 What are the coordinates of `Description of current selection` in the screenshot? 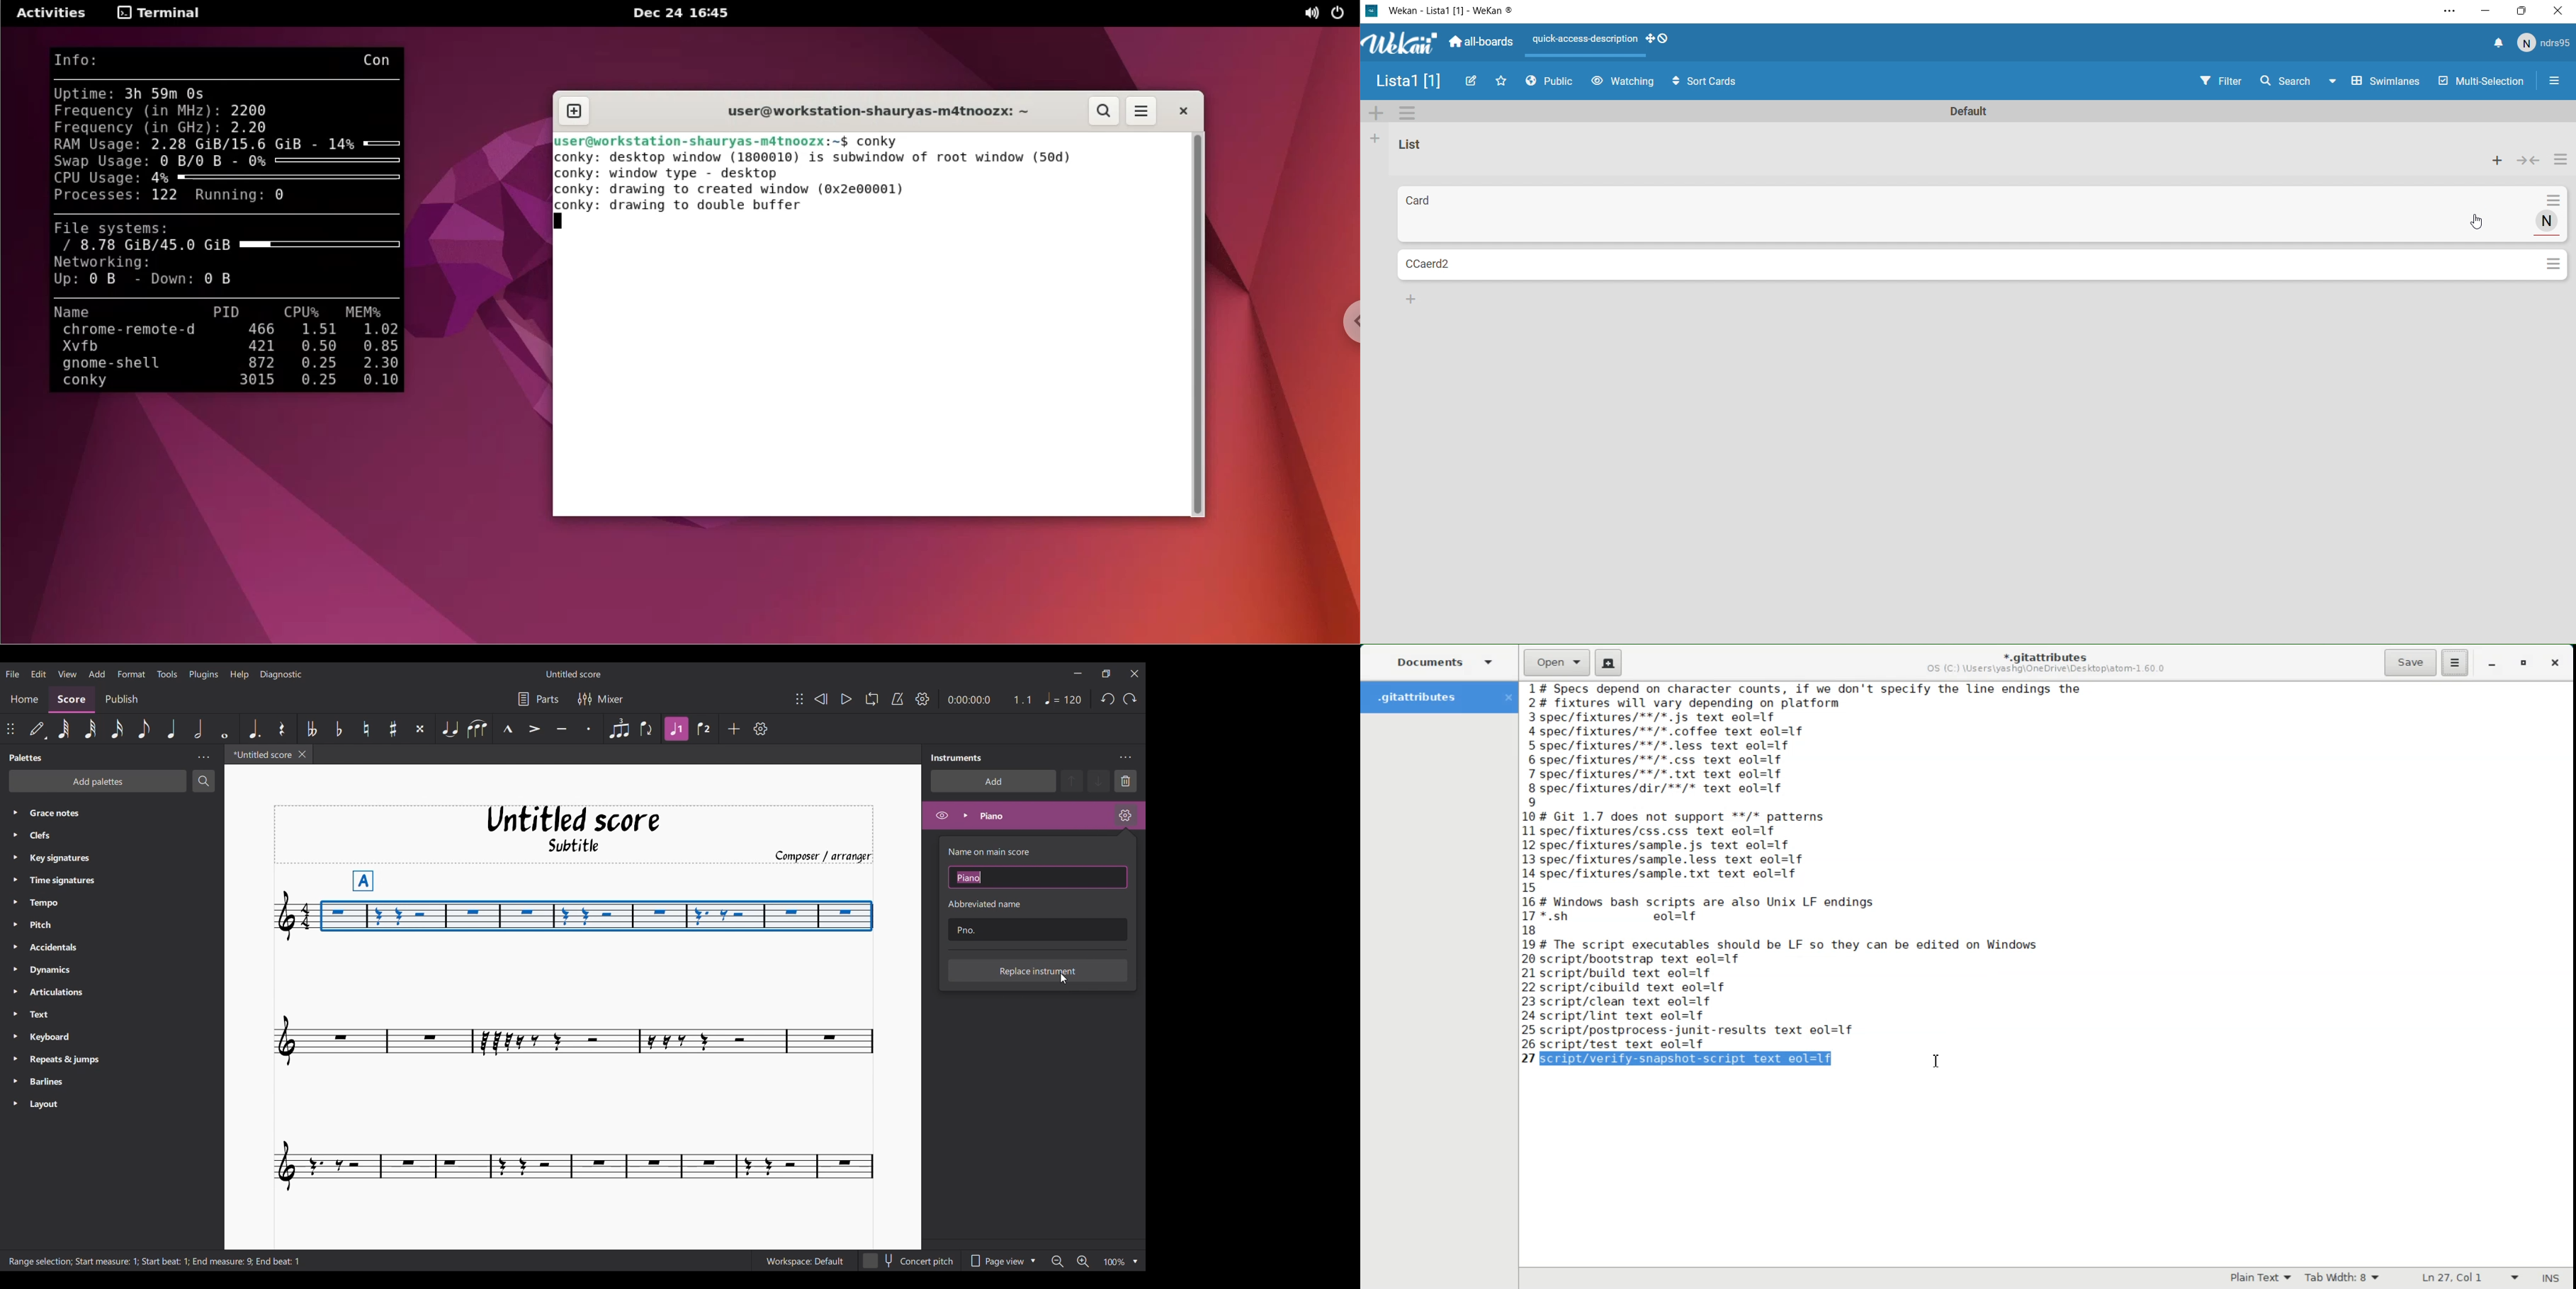 It's located at (157, 1261).